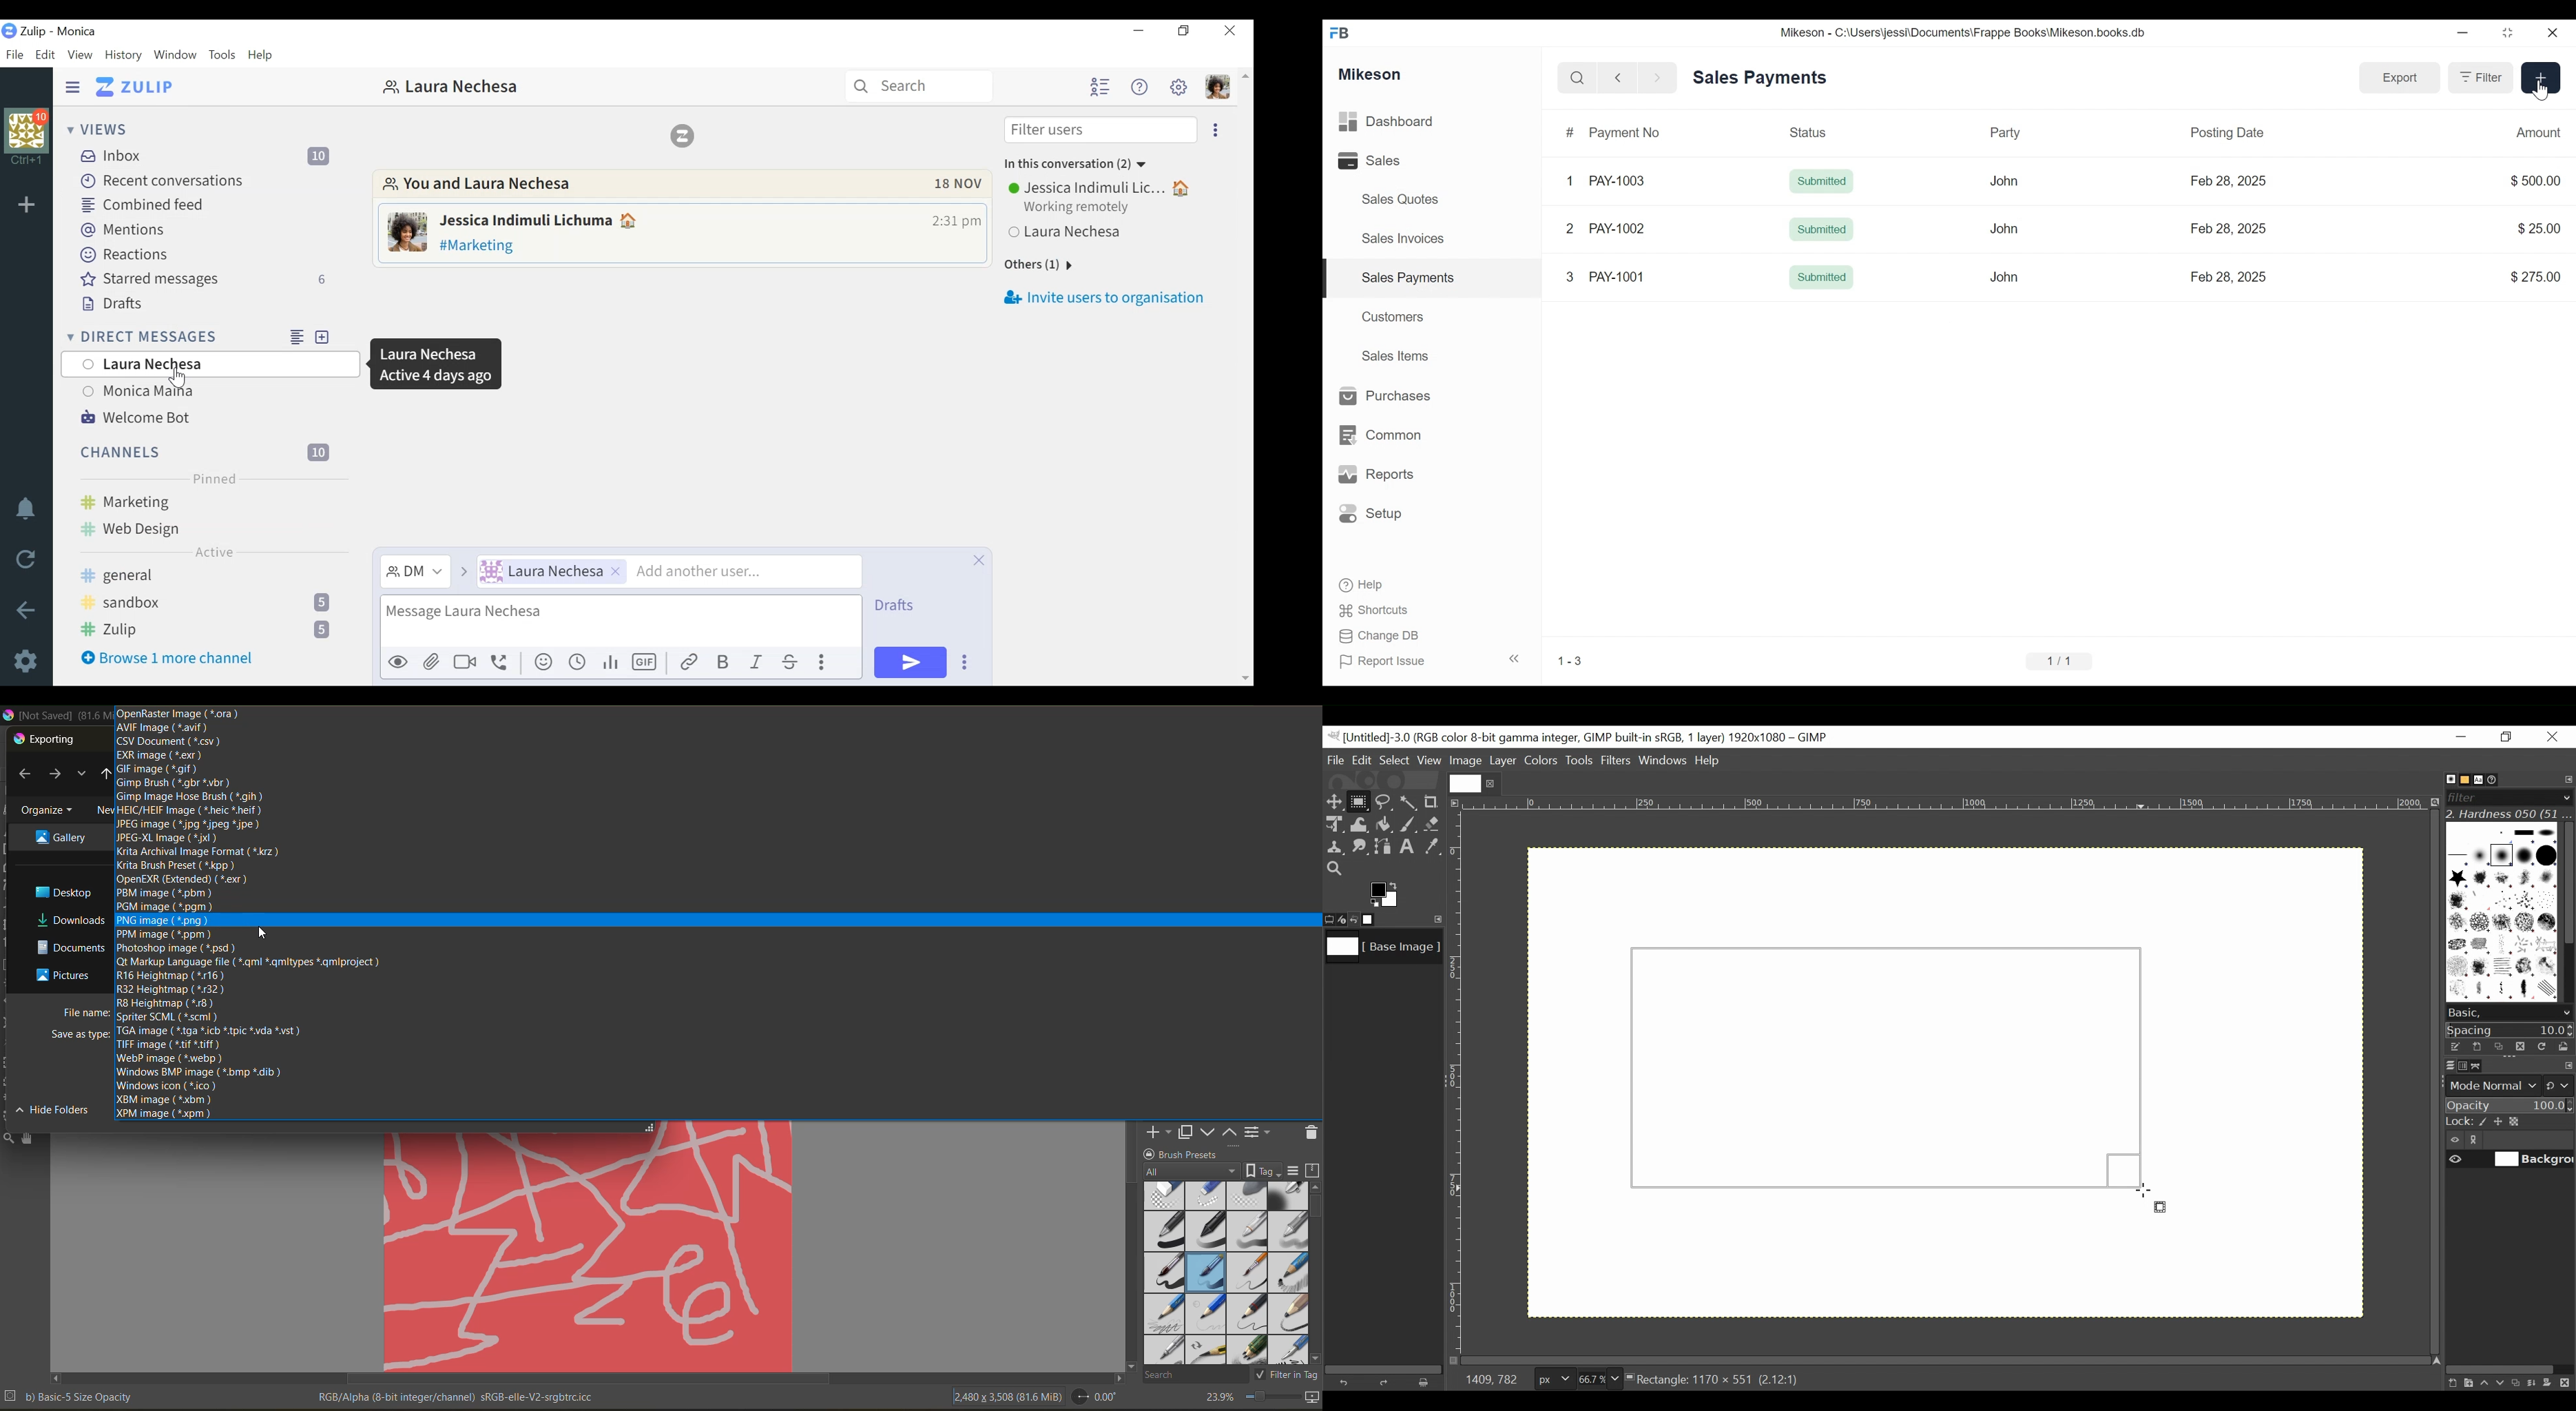  Describe the element at coordinates (1343, 31) in the screenshot. I see `FB` at that location.